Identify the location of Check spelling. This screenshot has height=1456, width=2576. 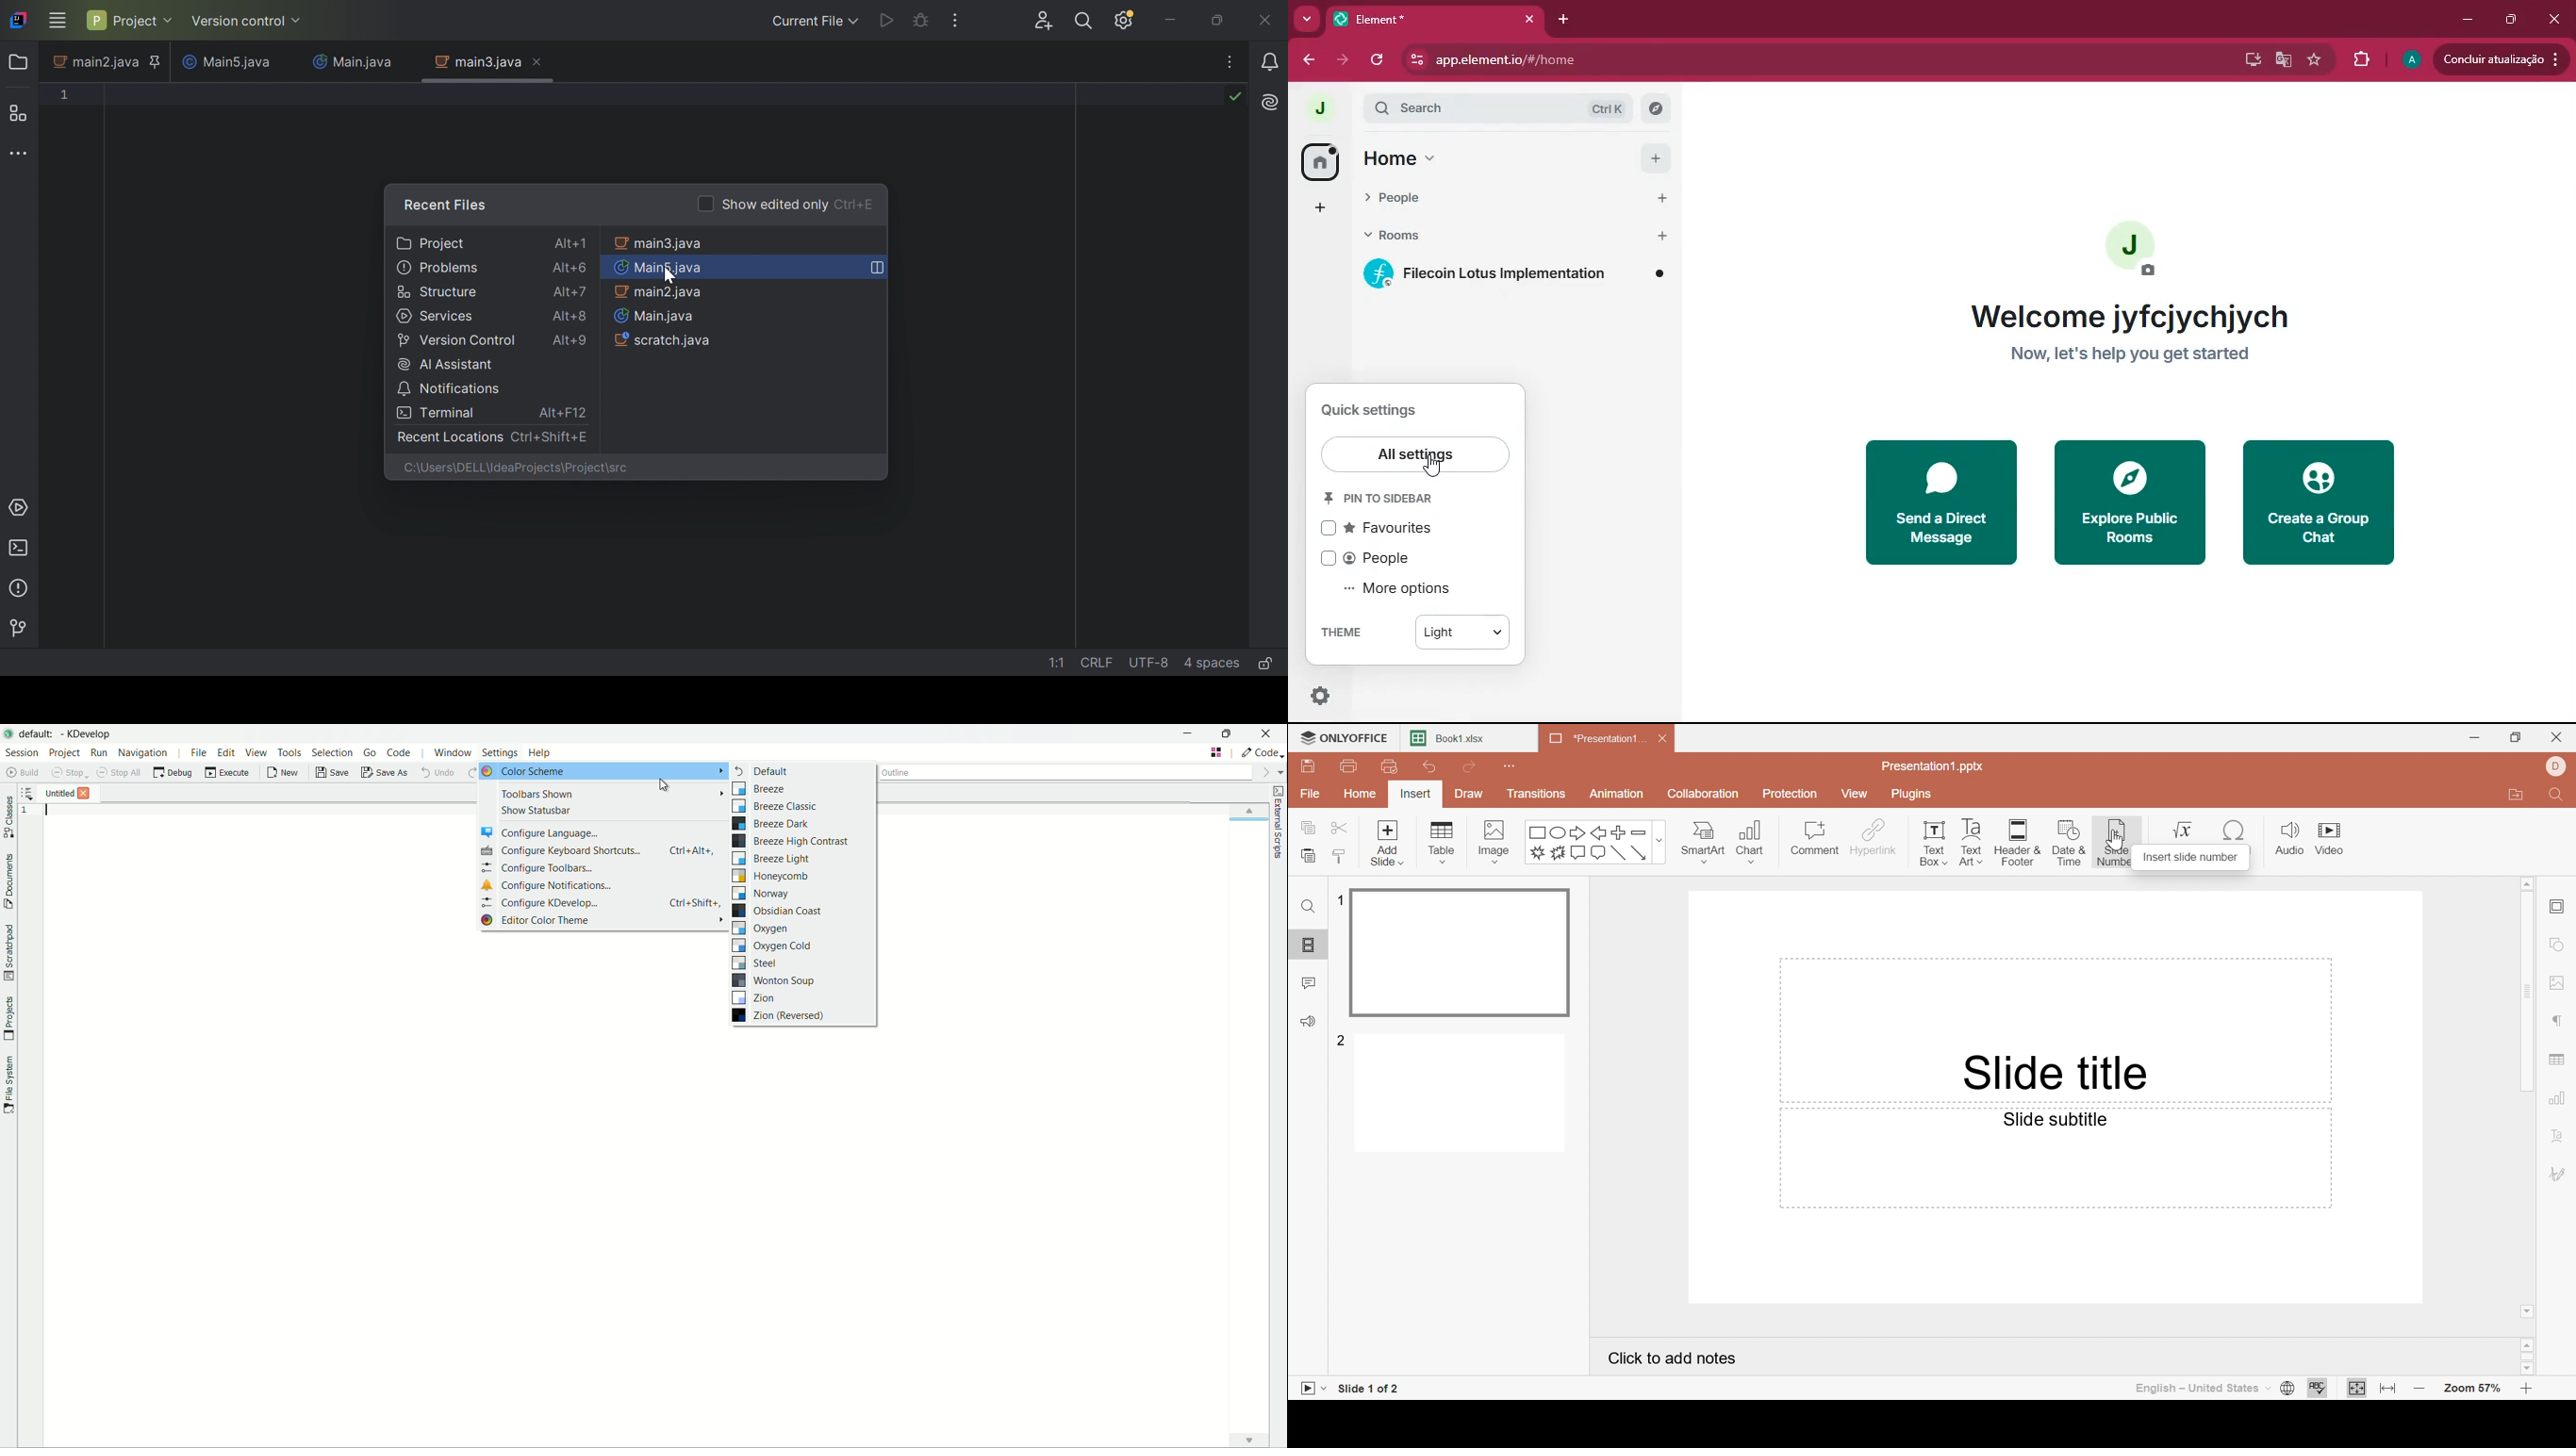
(2317, 1390).